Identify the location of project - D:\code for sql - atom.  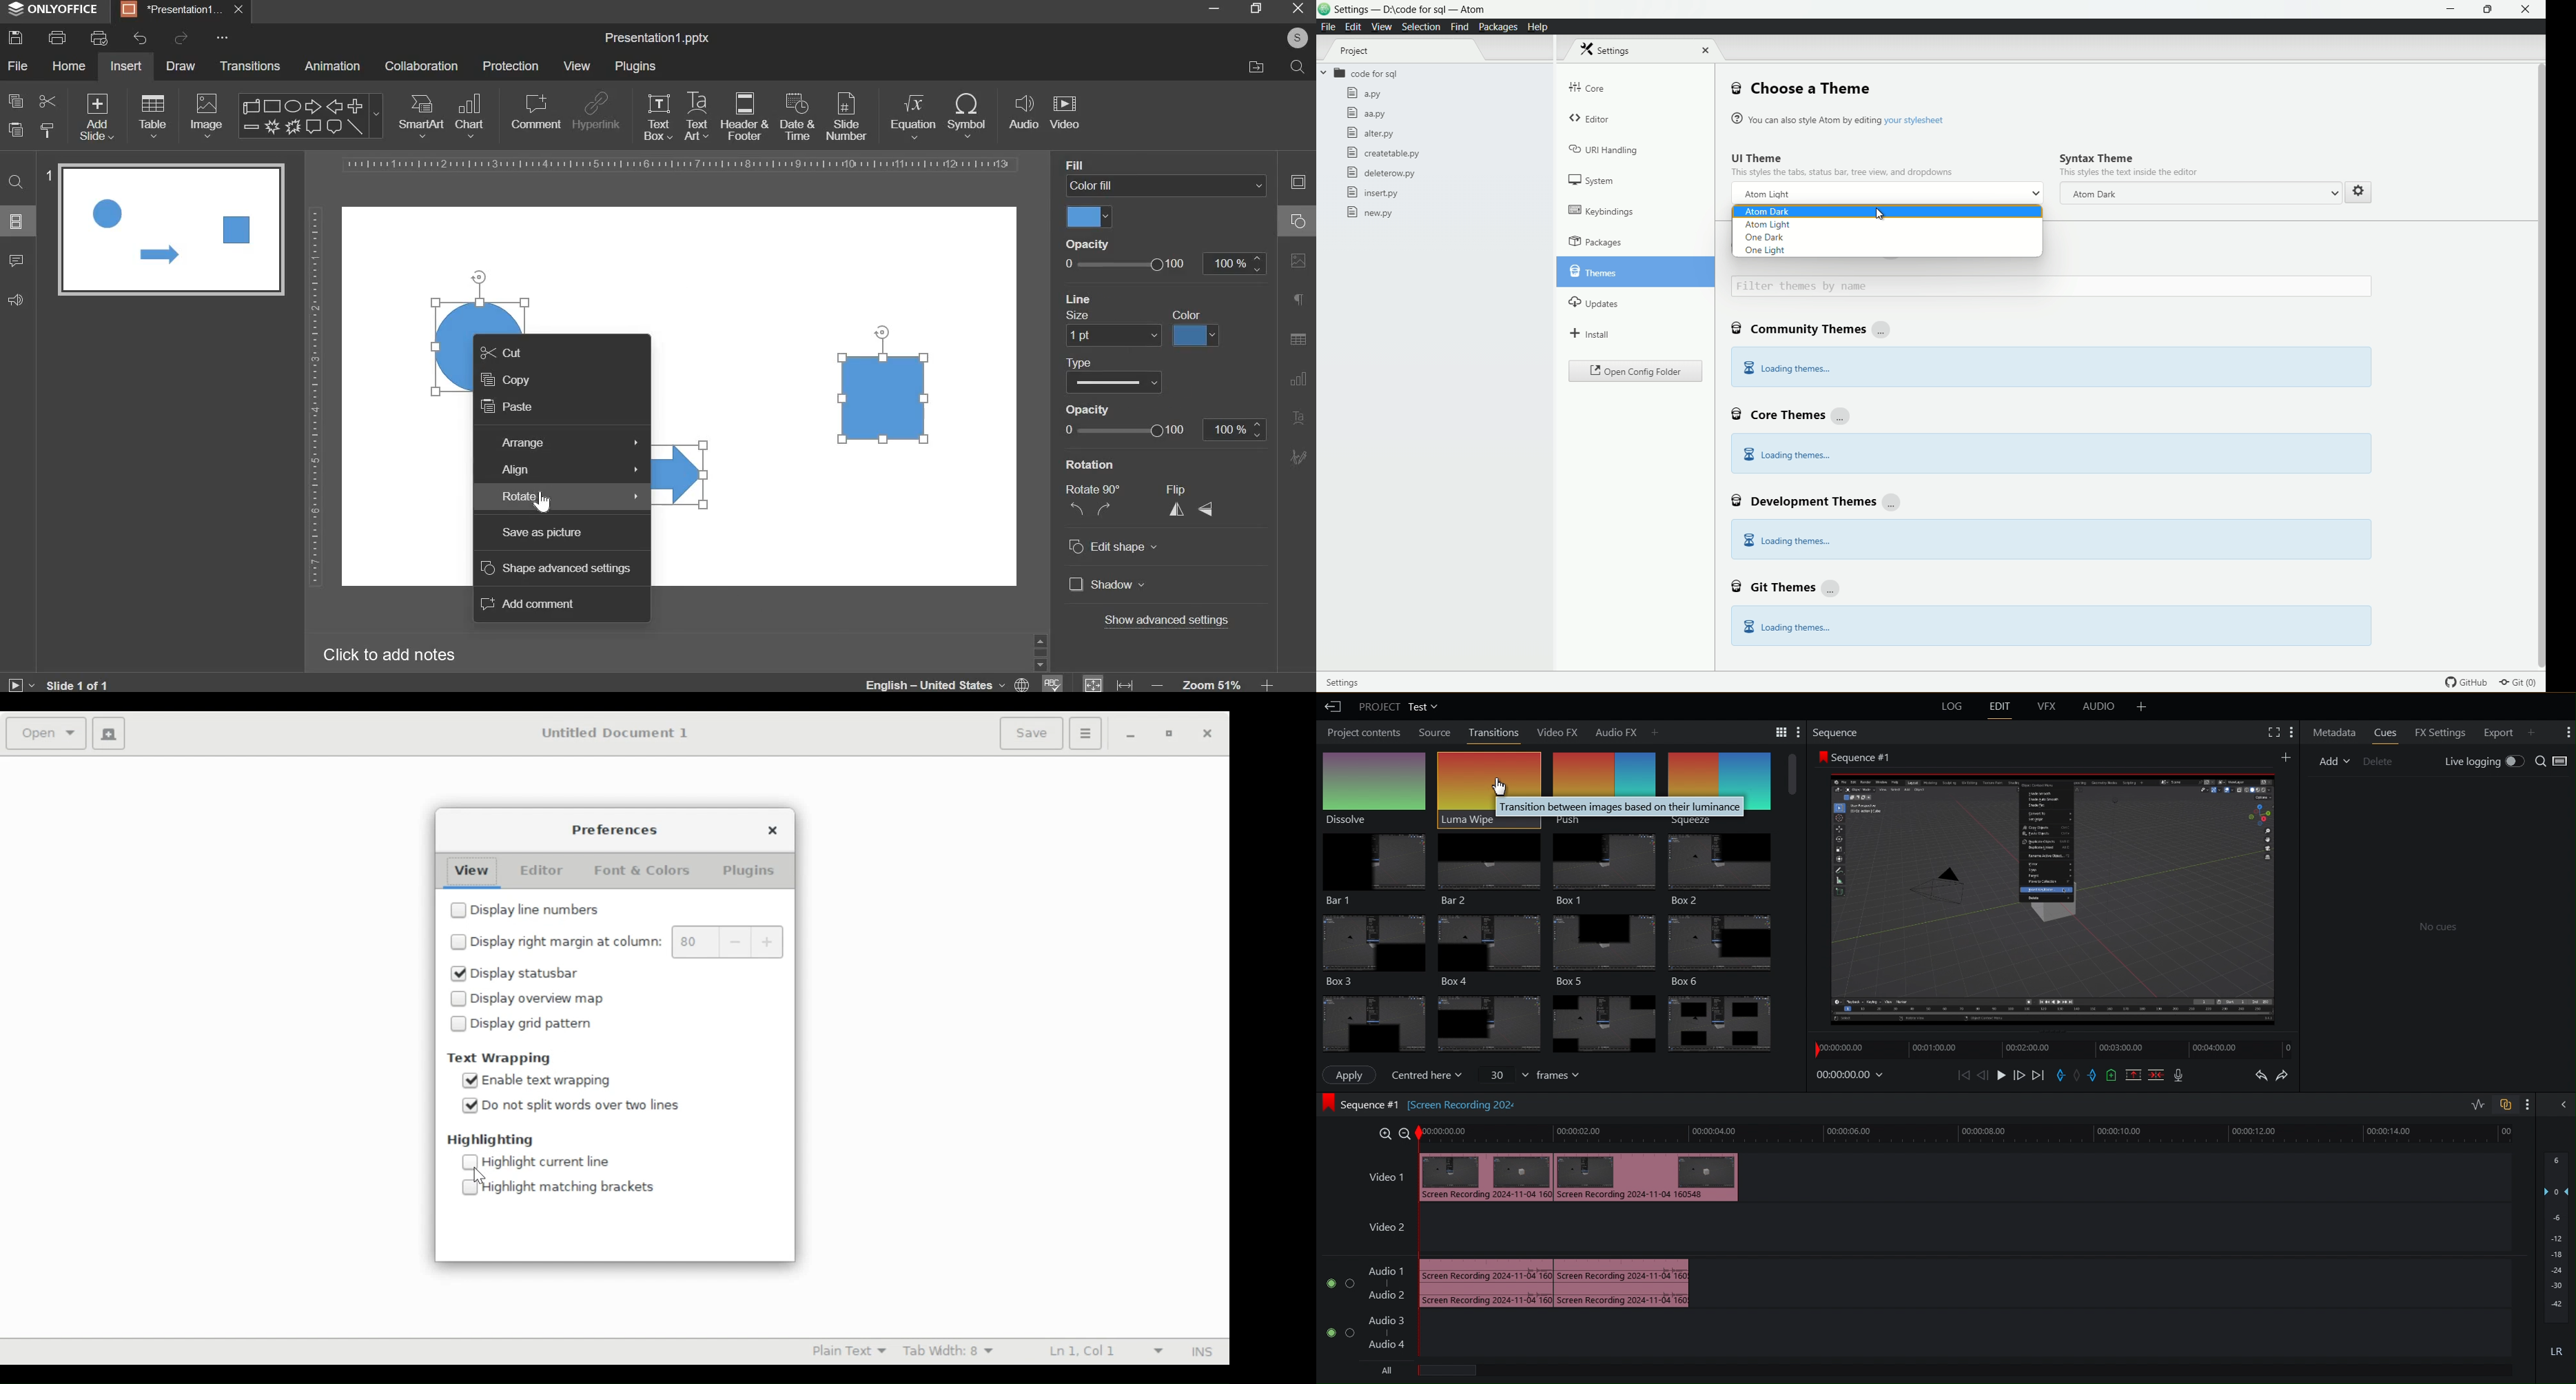
(1409, 10).